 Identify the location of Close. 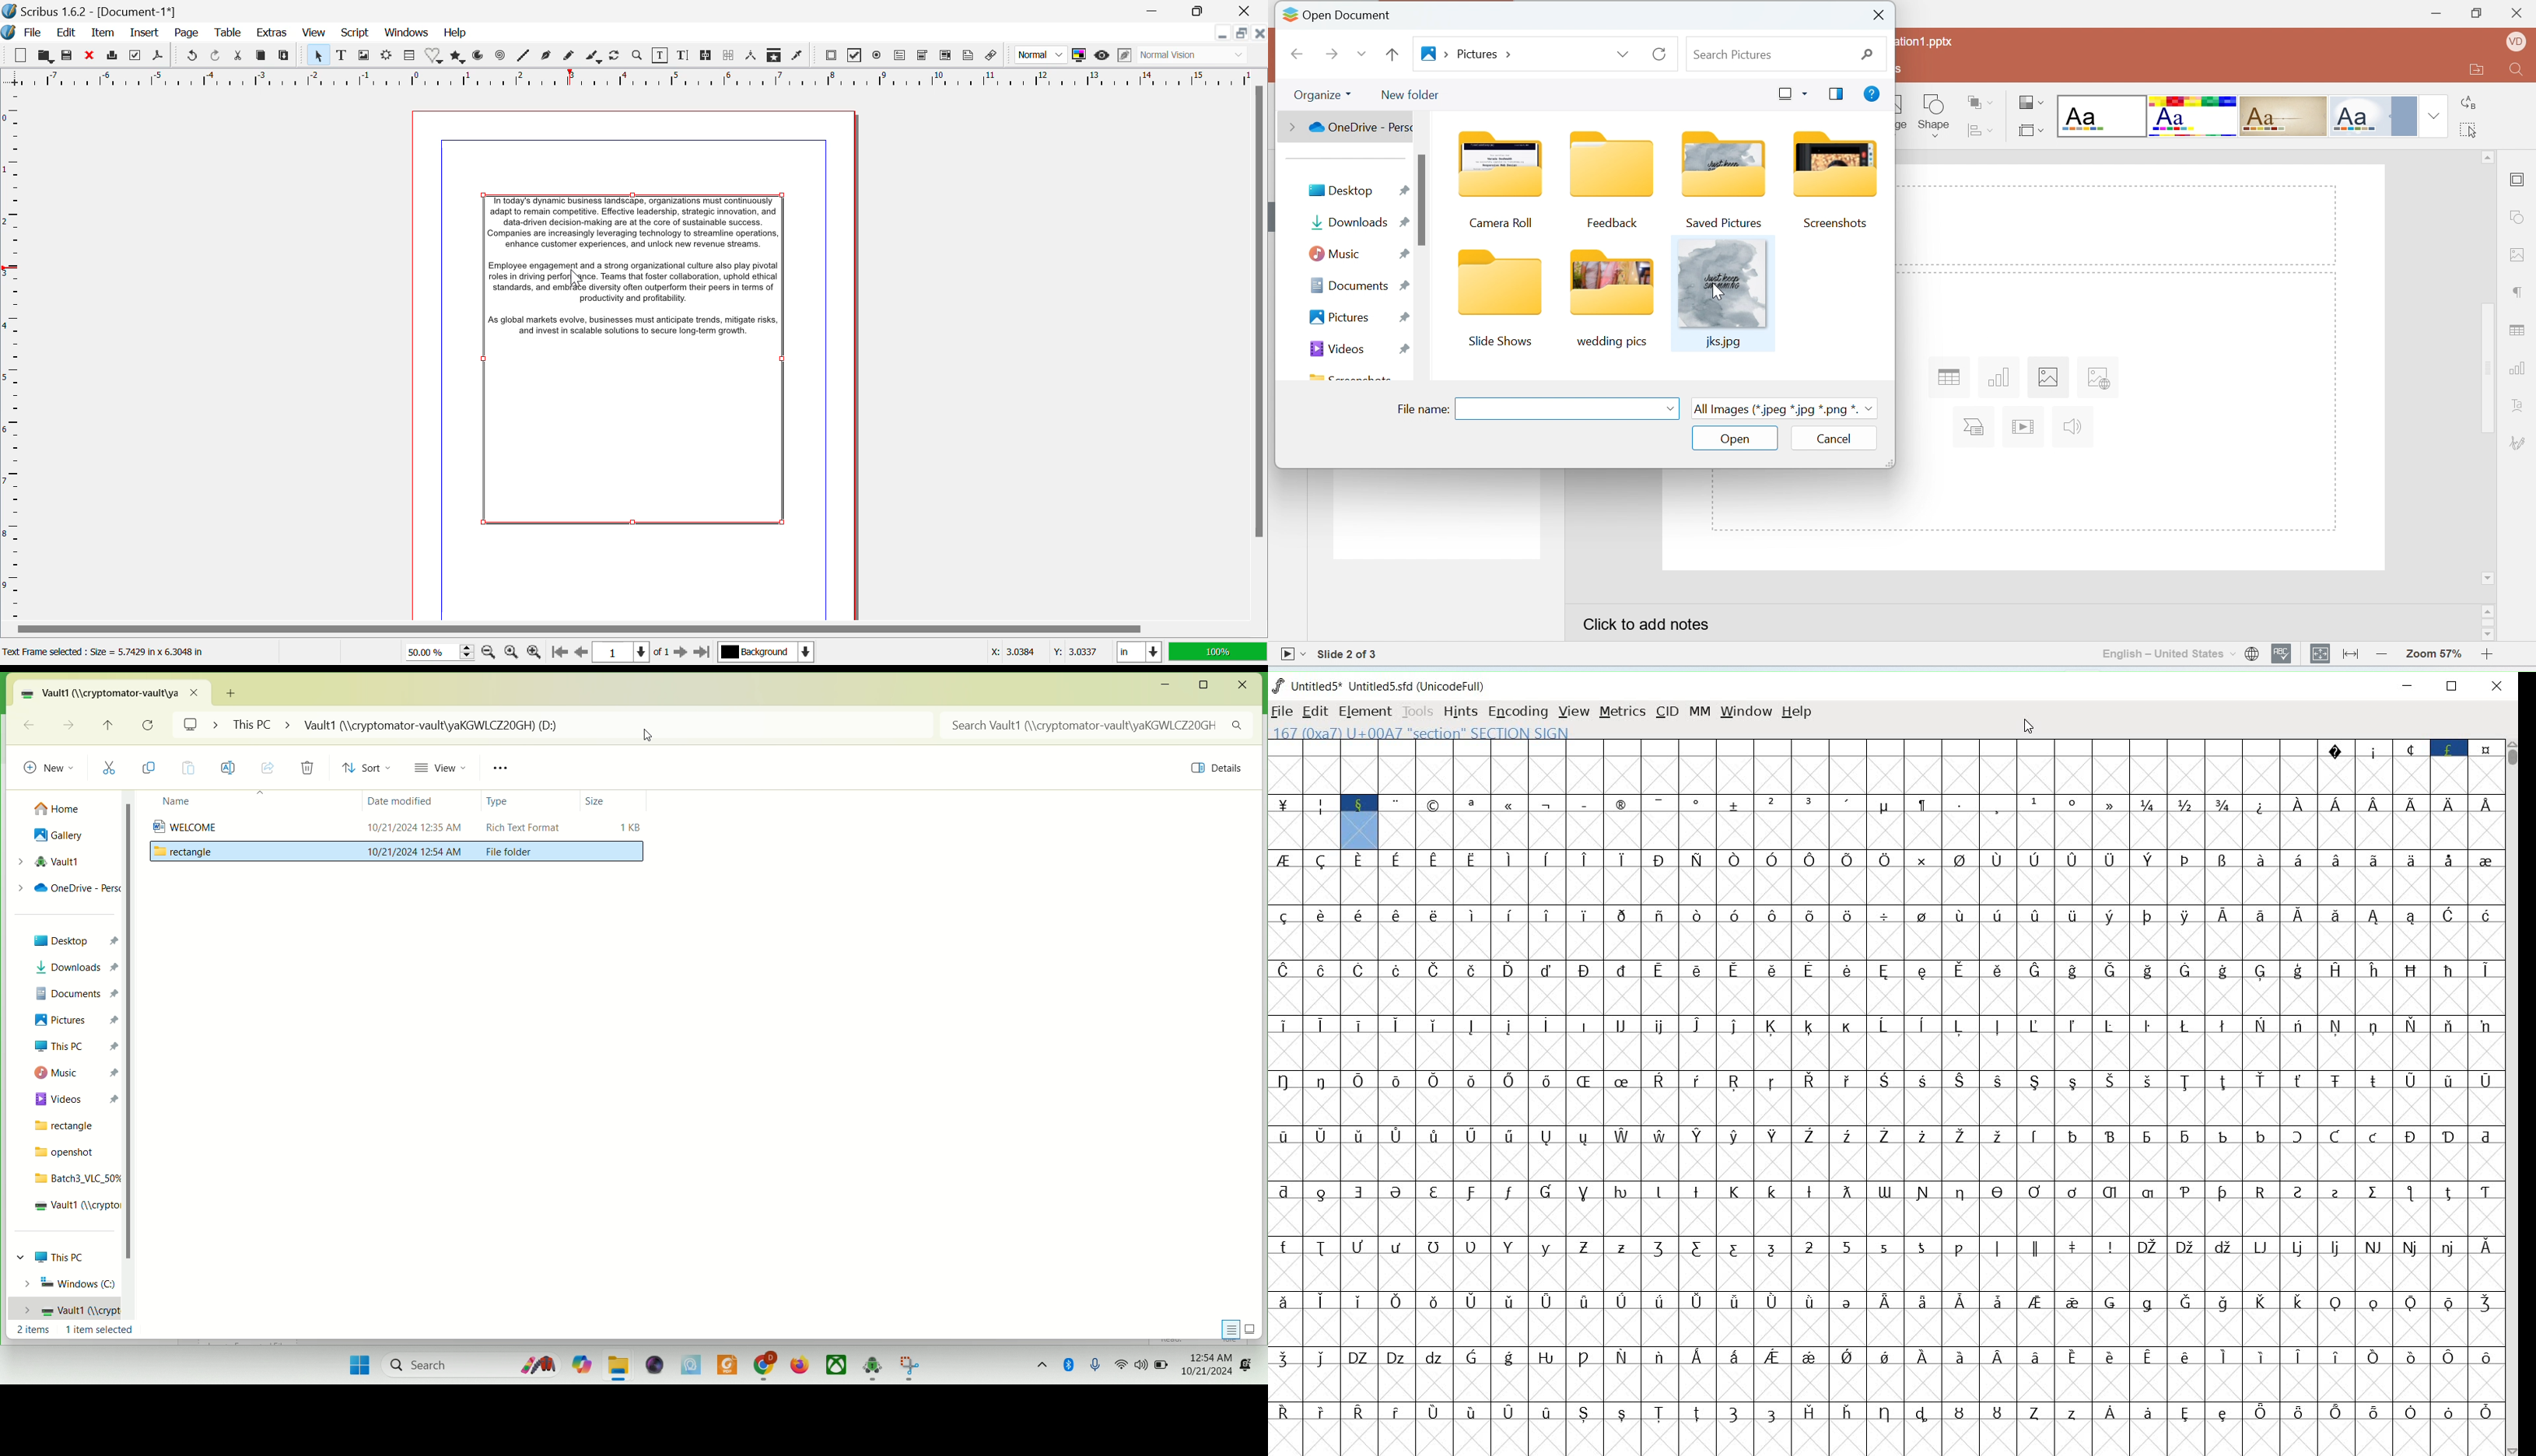
(2516, 17).